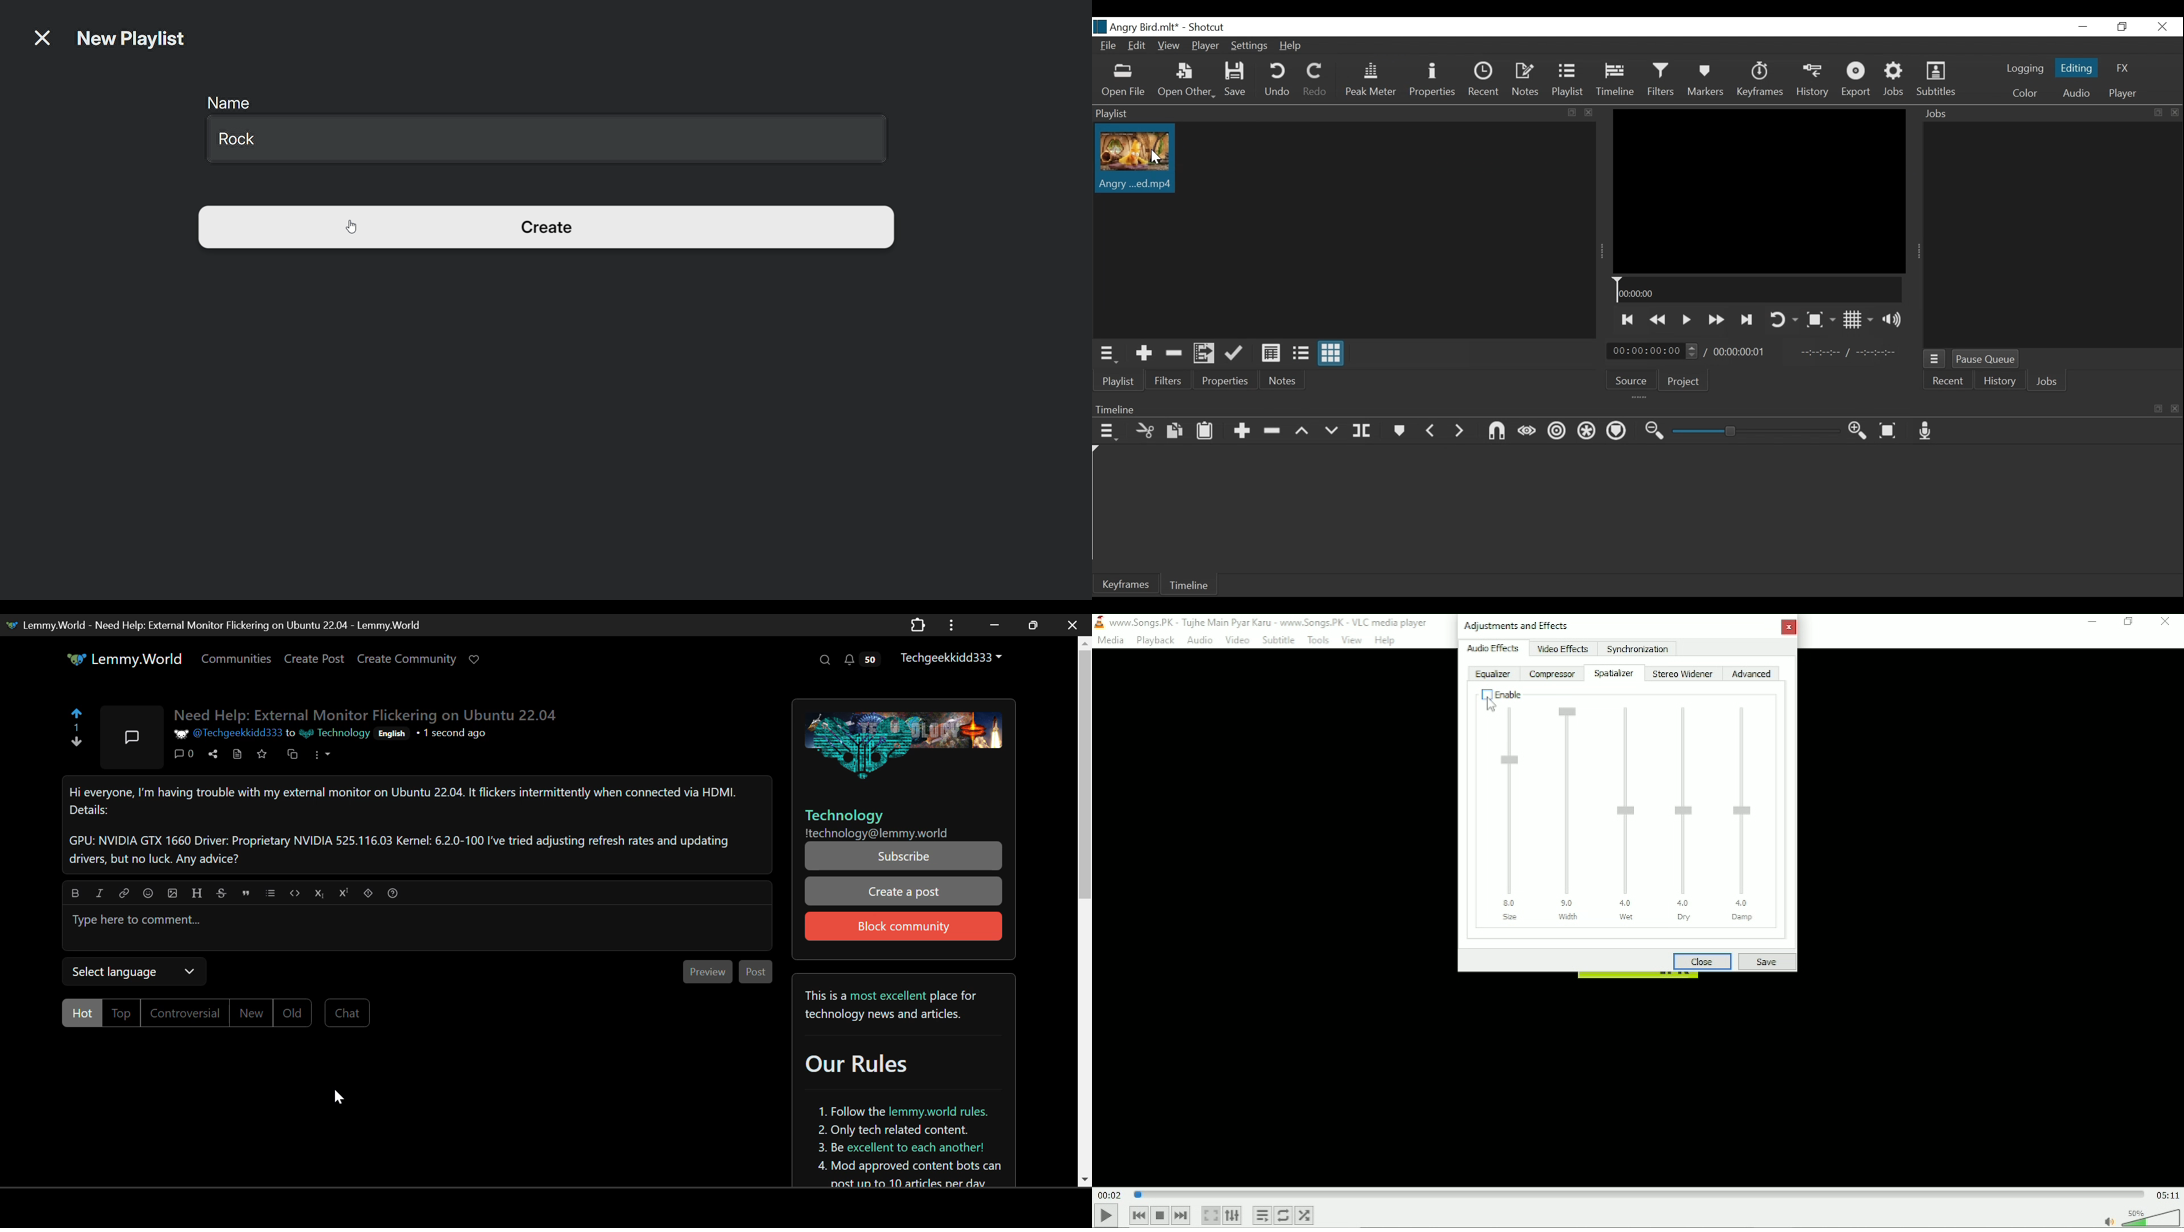 This screenshot has height=1232, width=2184. I want to click on Color, so click(2026, 93).